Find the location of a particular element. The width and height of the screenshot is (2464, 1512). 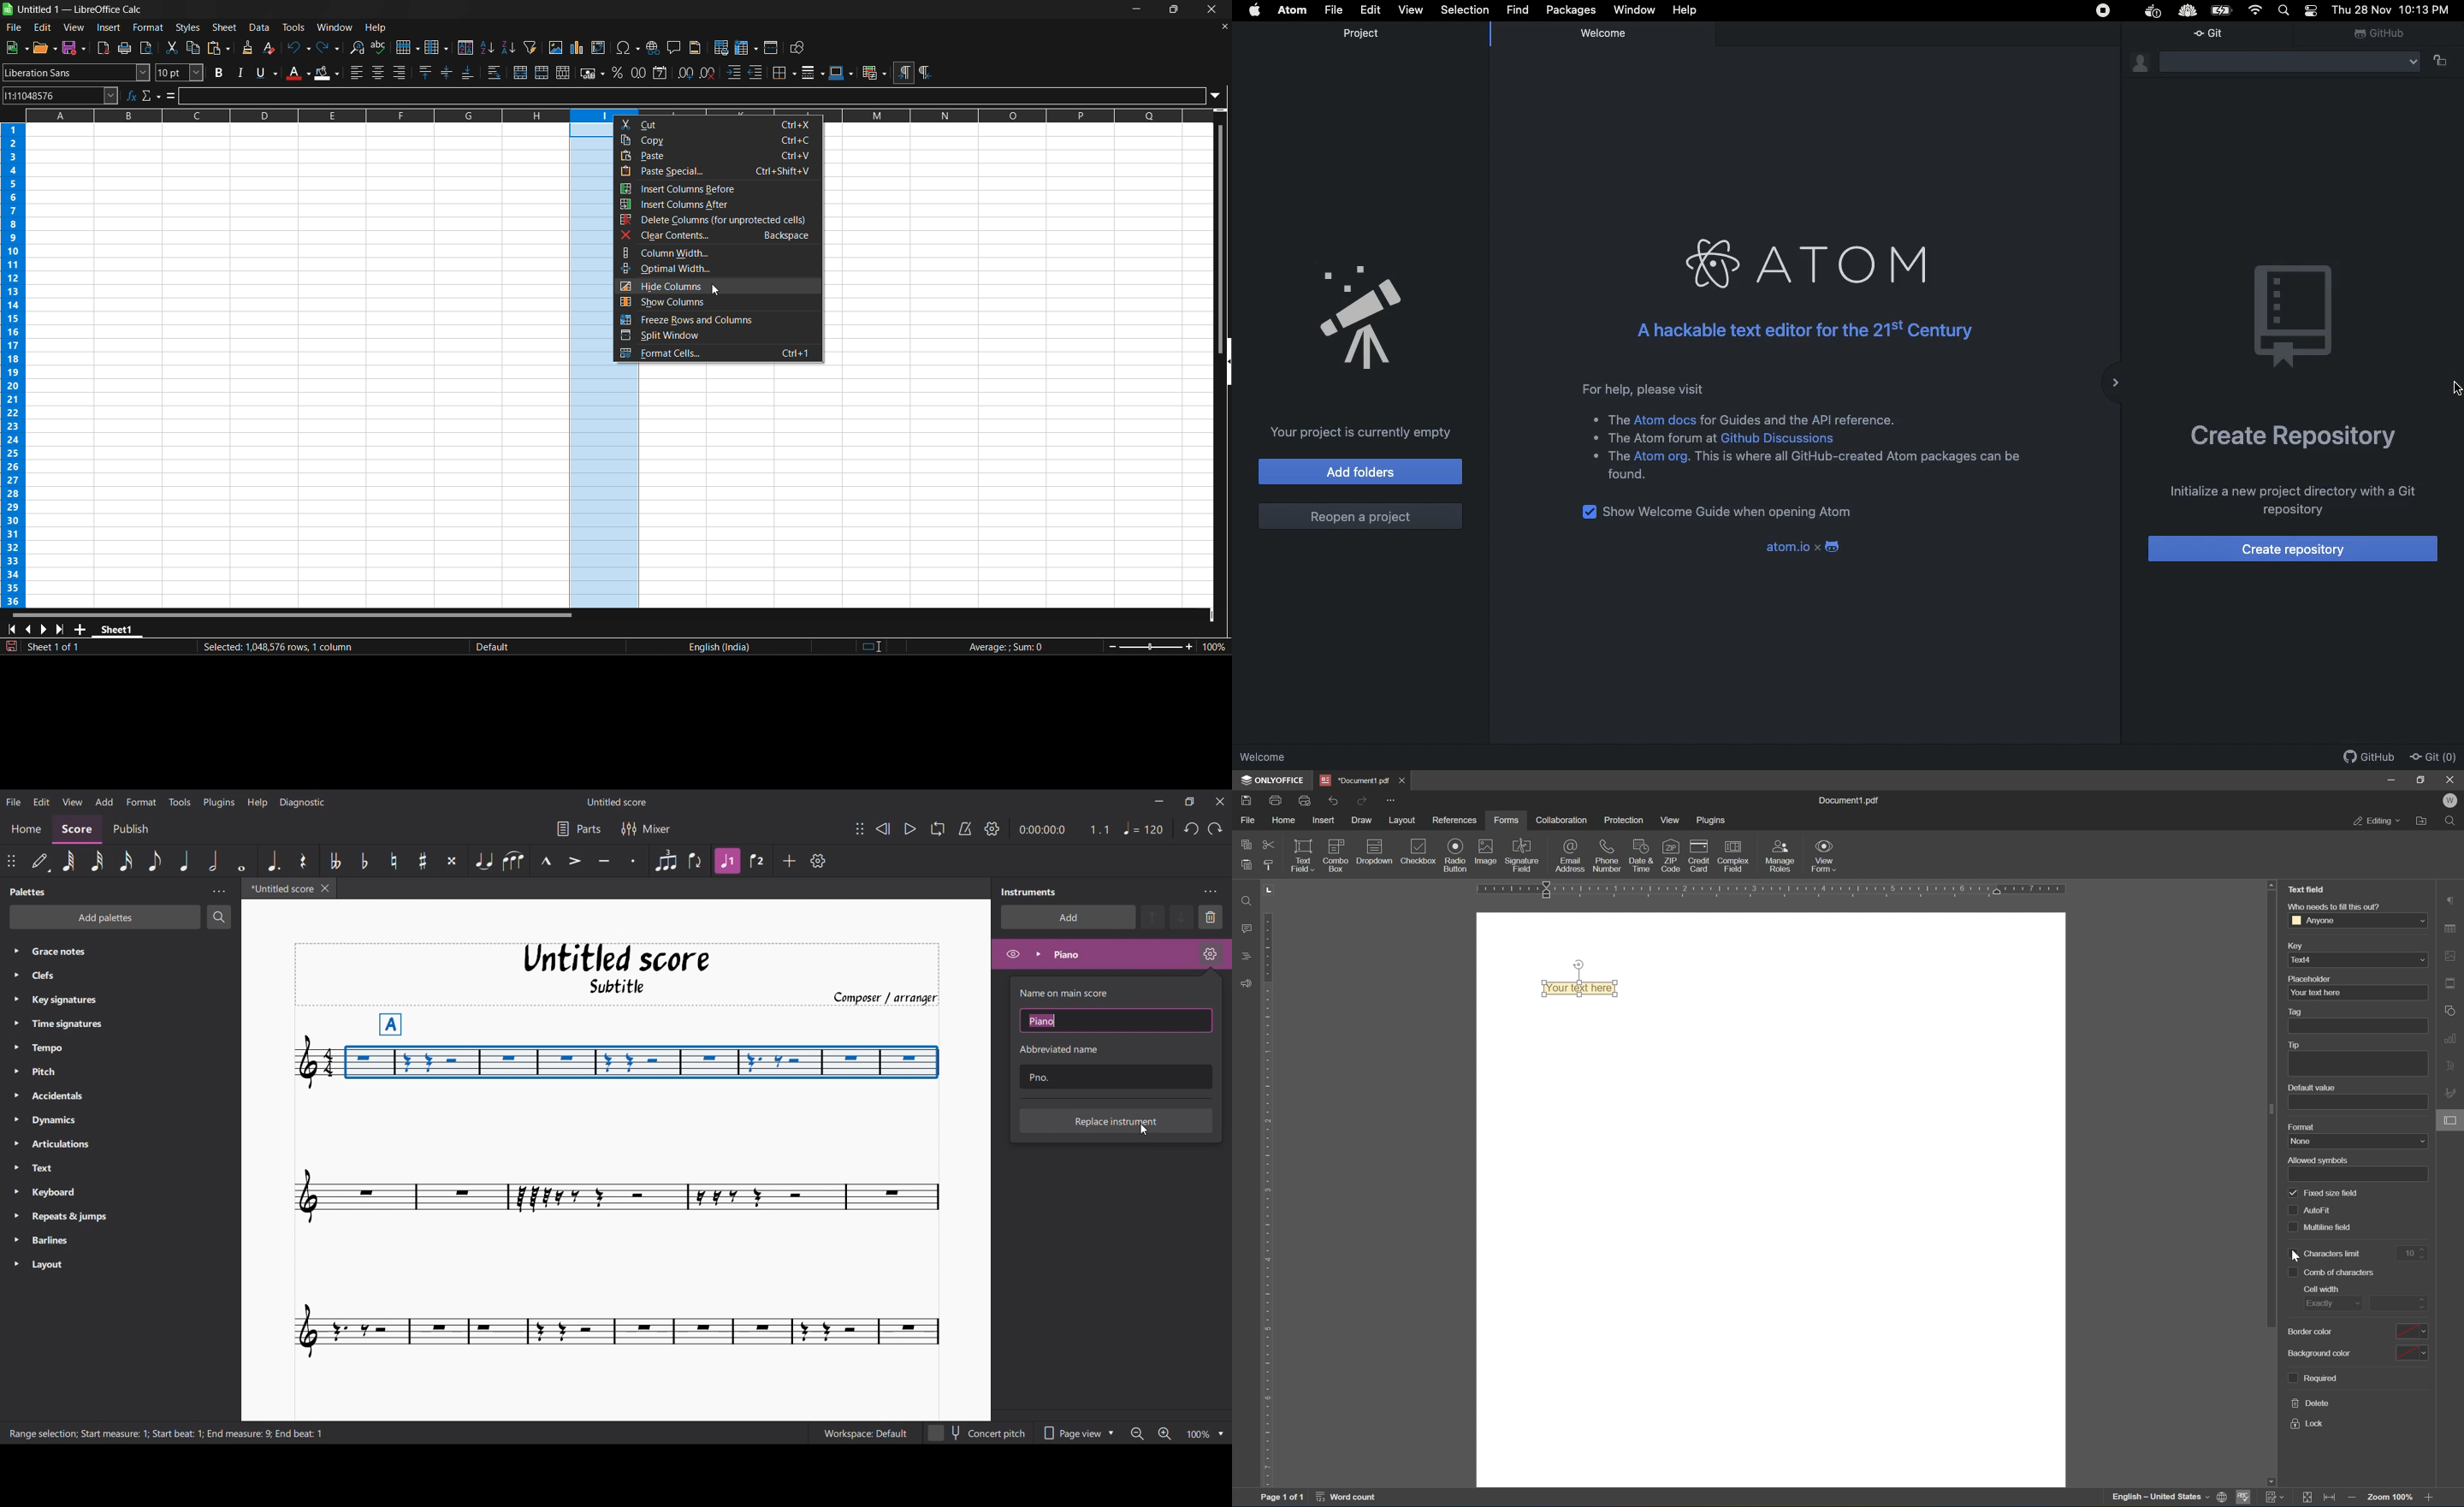

text field is located at coordinates (2305, 889).